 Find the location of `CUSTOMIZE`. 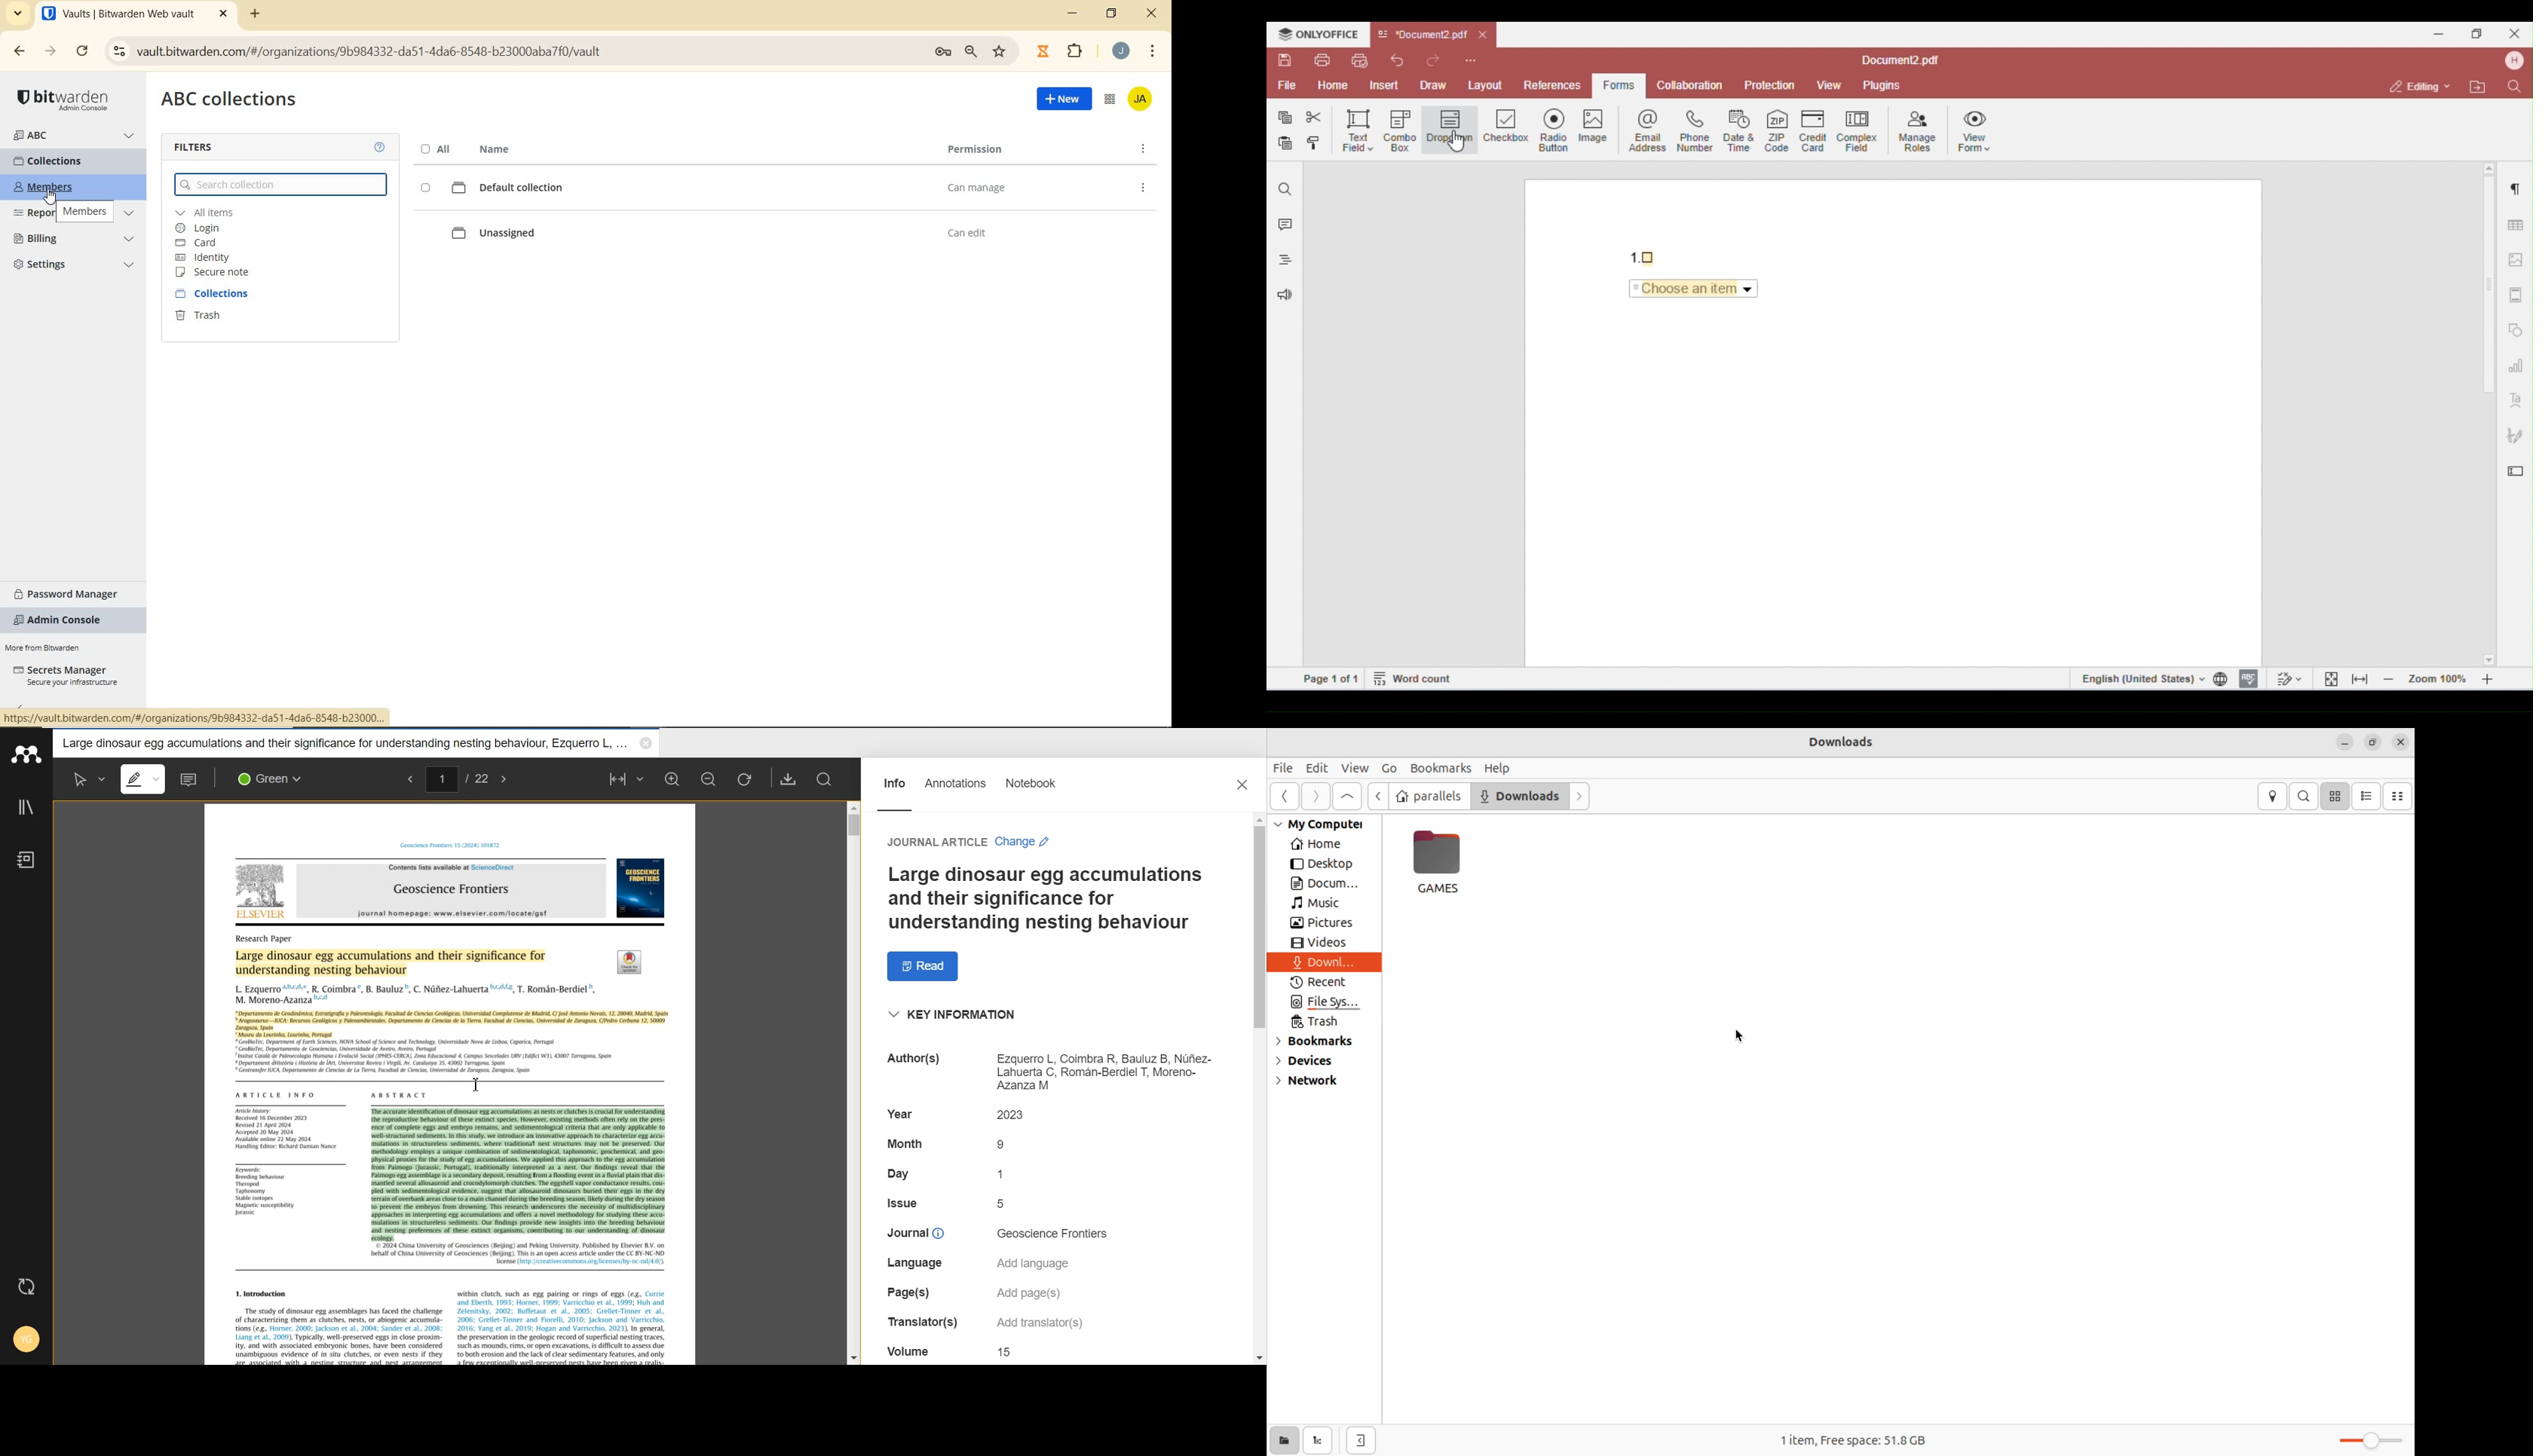

CUSTOMIZE is located at coordinates (1154, 51).